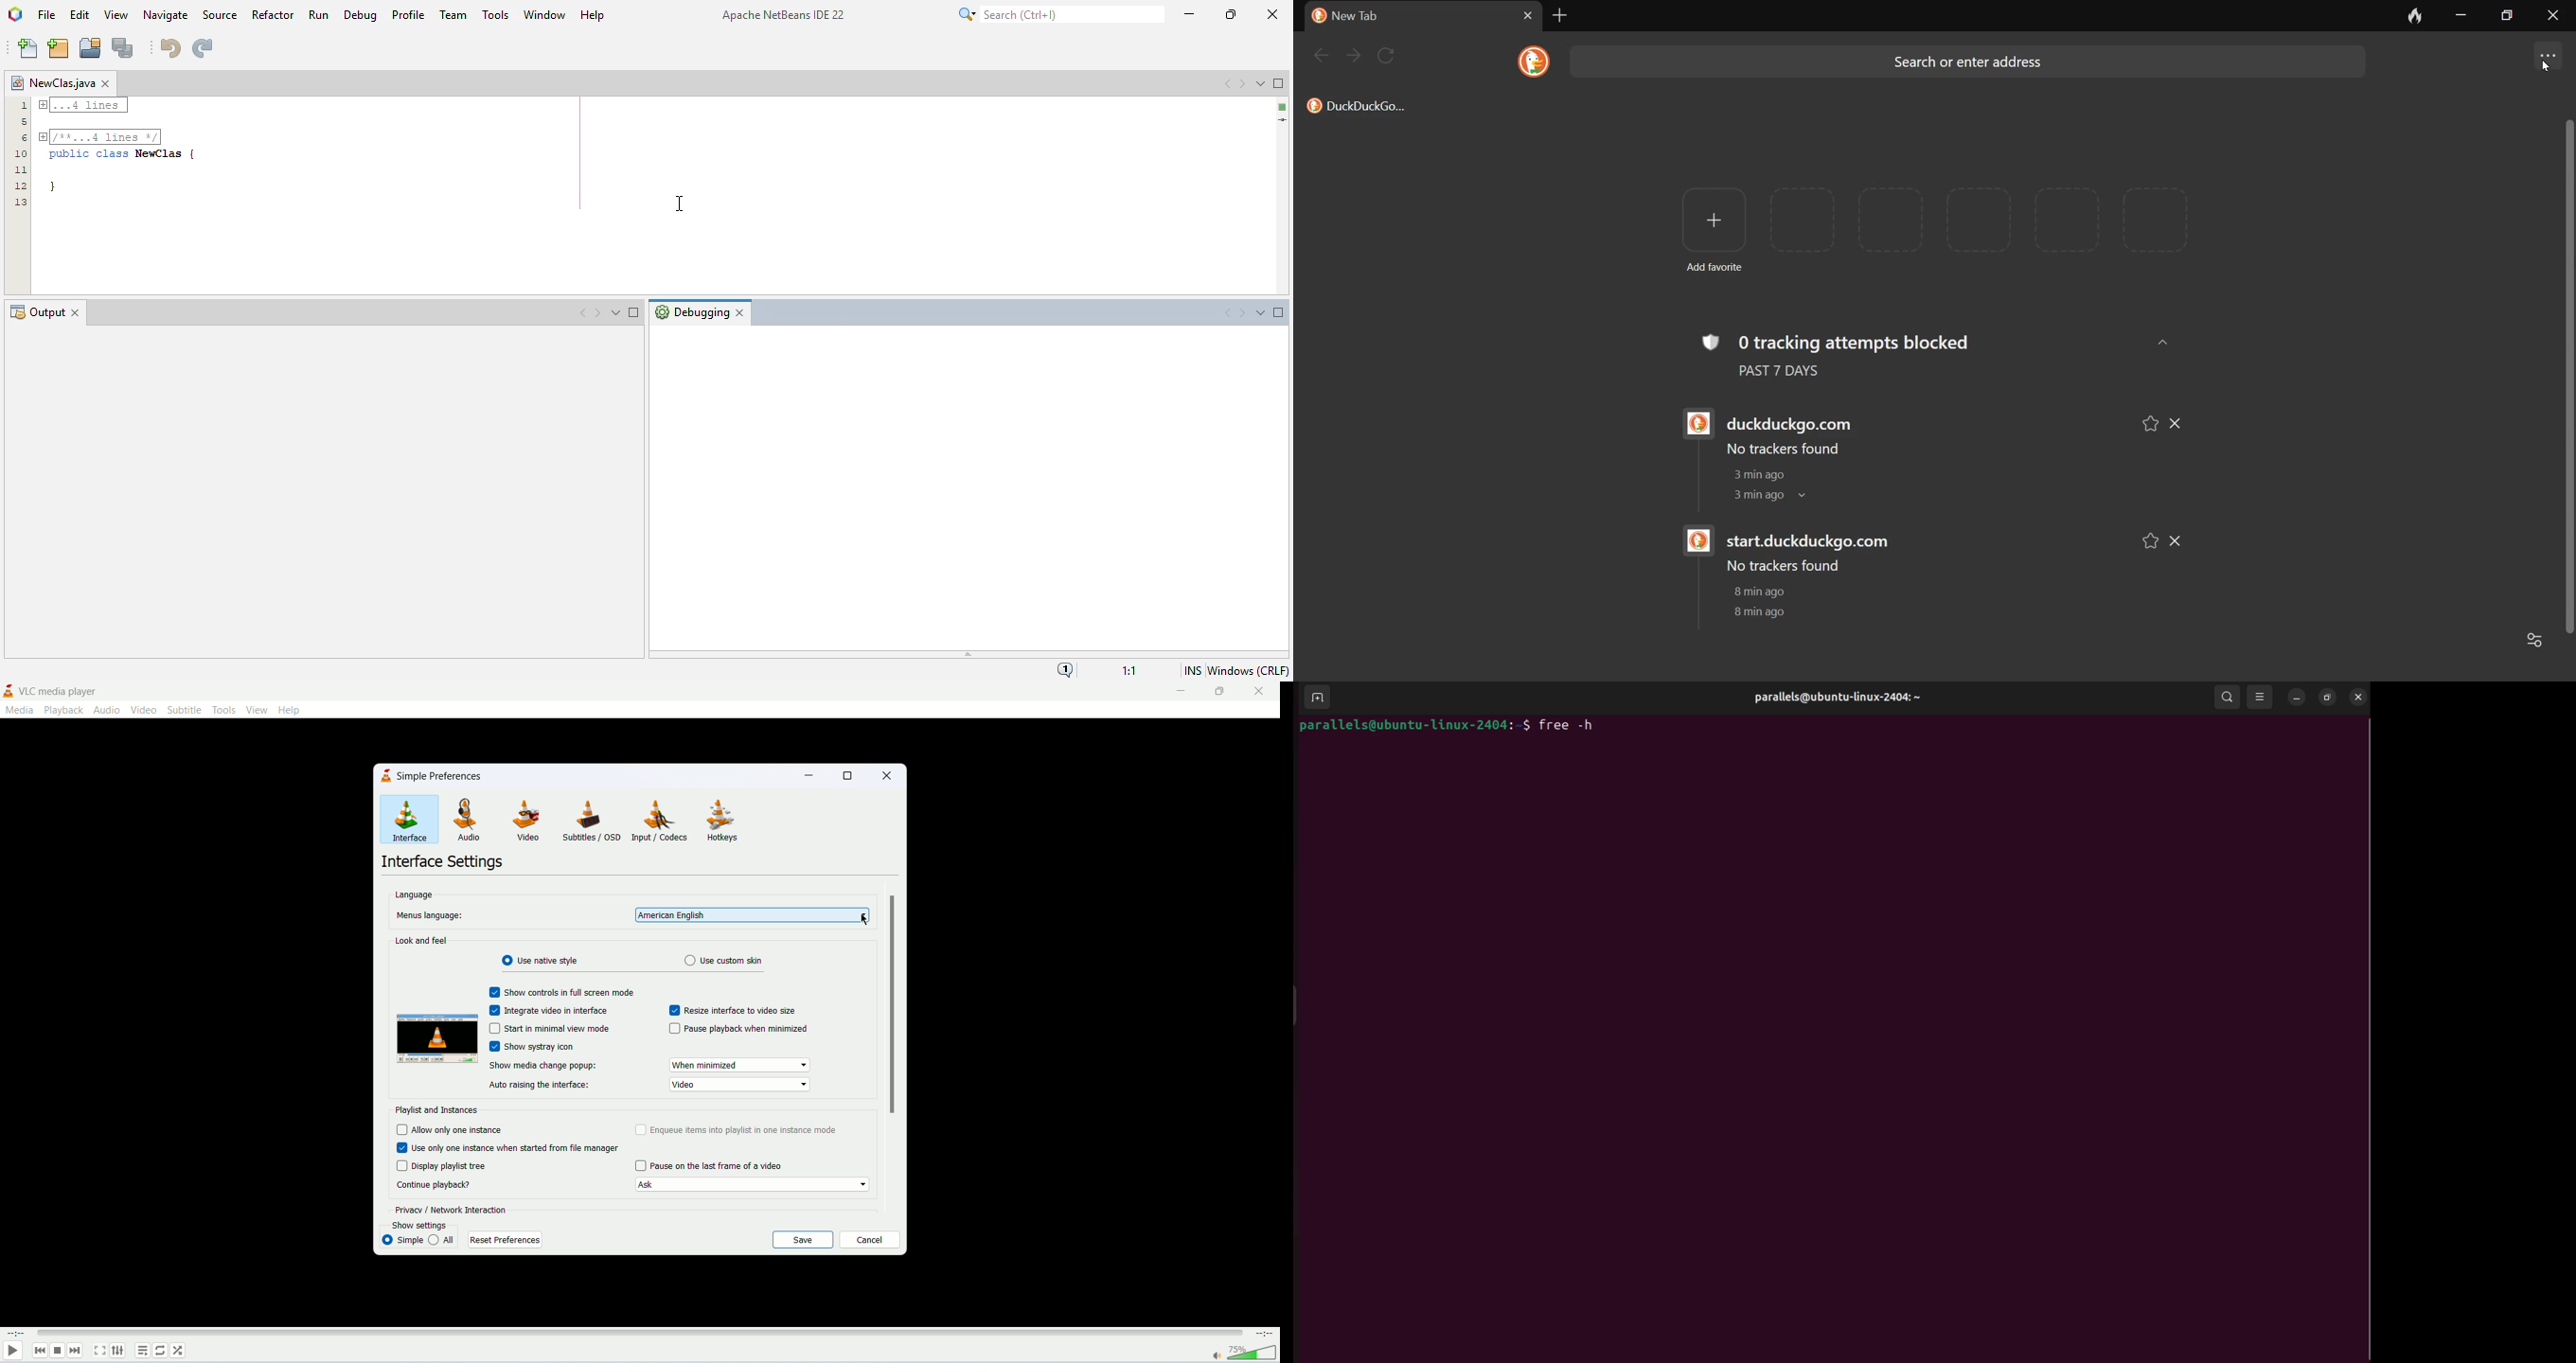 Image resolution: width=2576 pixels, height=1372 pixels. I want to click on stop, so click(57, 1352).